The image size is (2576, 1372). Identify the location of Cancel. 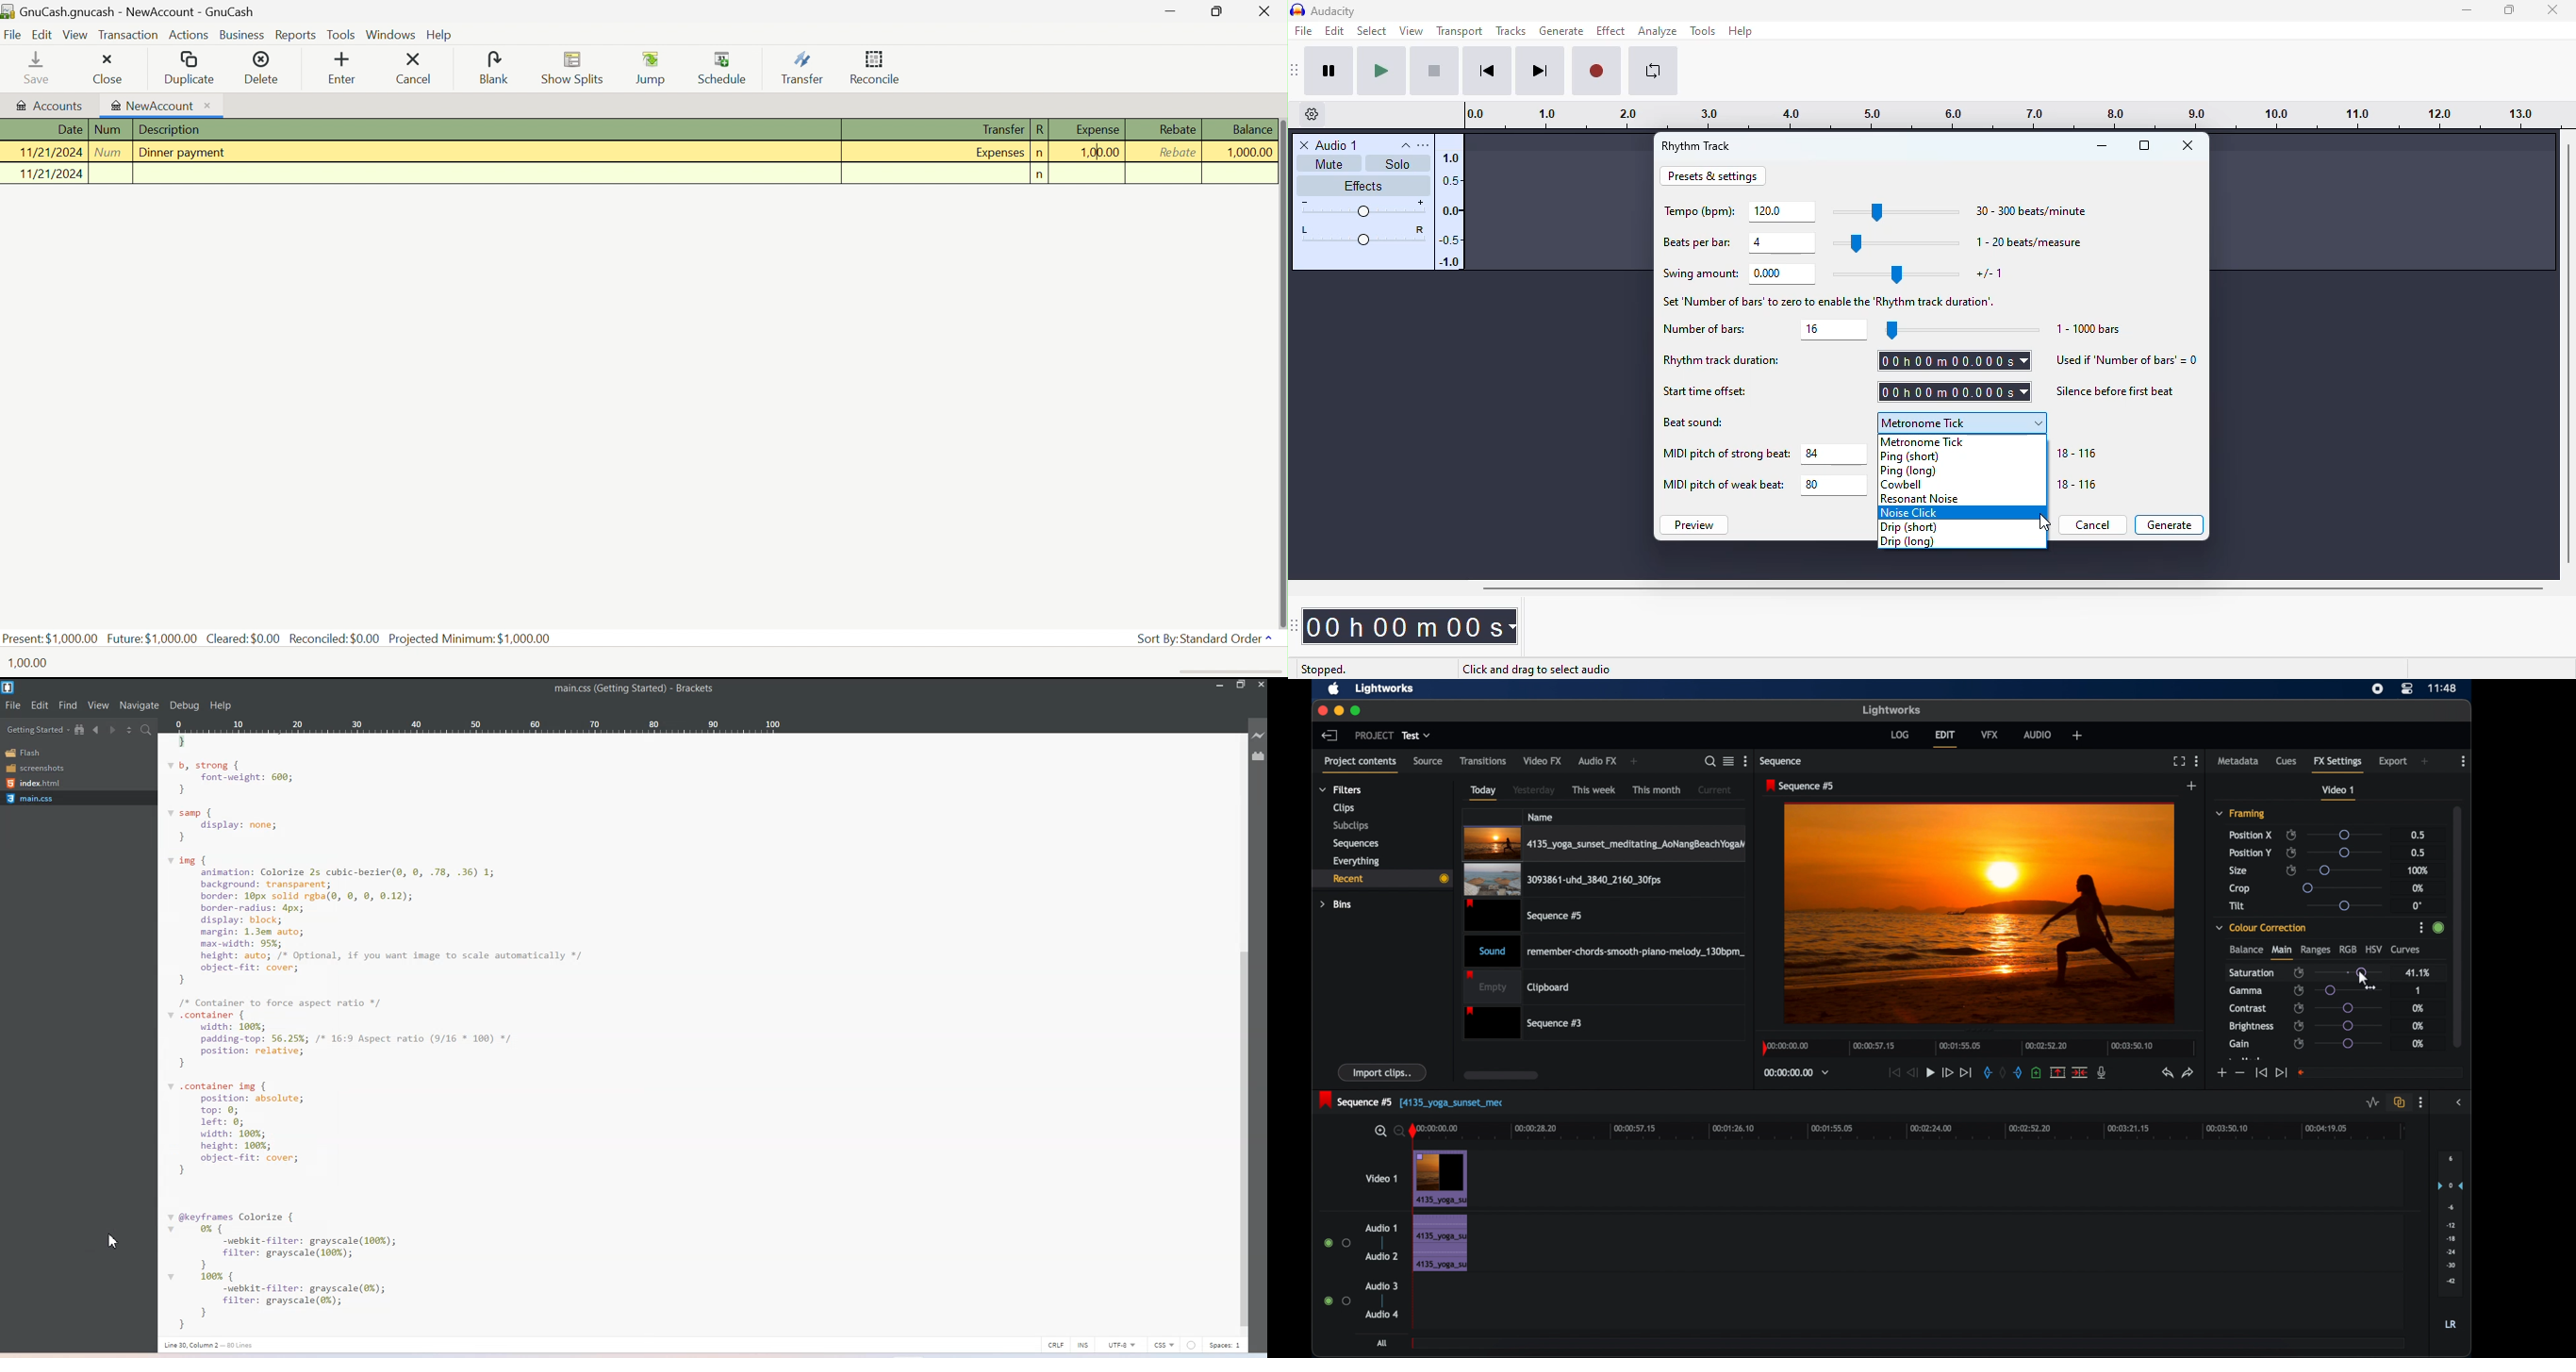
(417, 69).